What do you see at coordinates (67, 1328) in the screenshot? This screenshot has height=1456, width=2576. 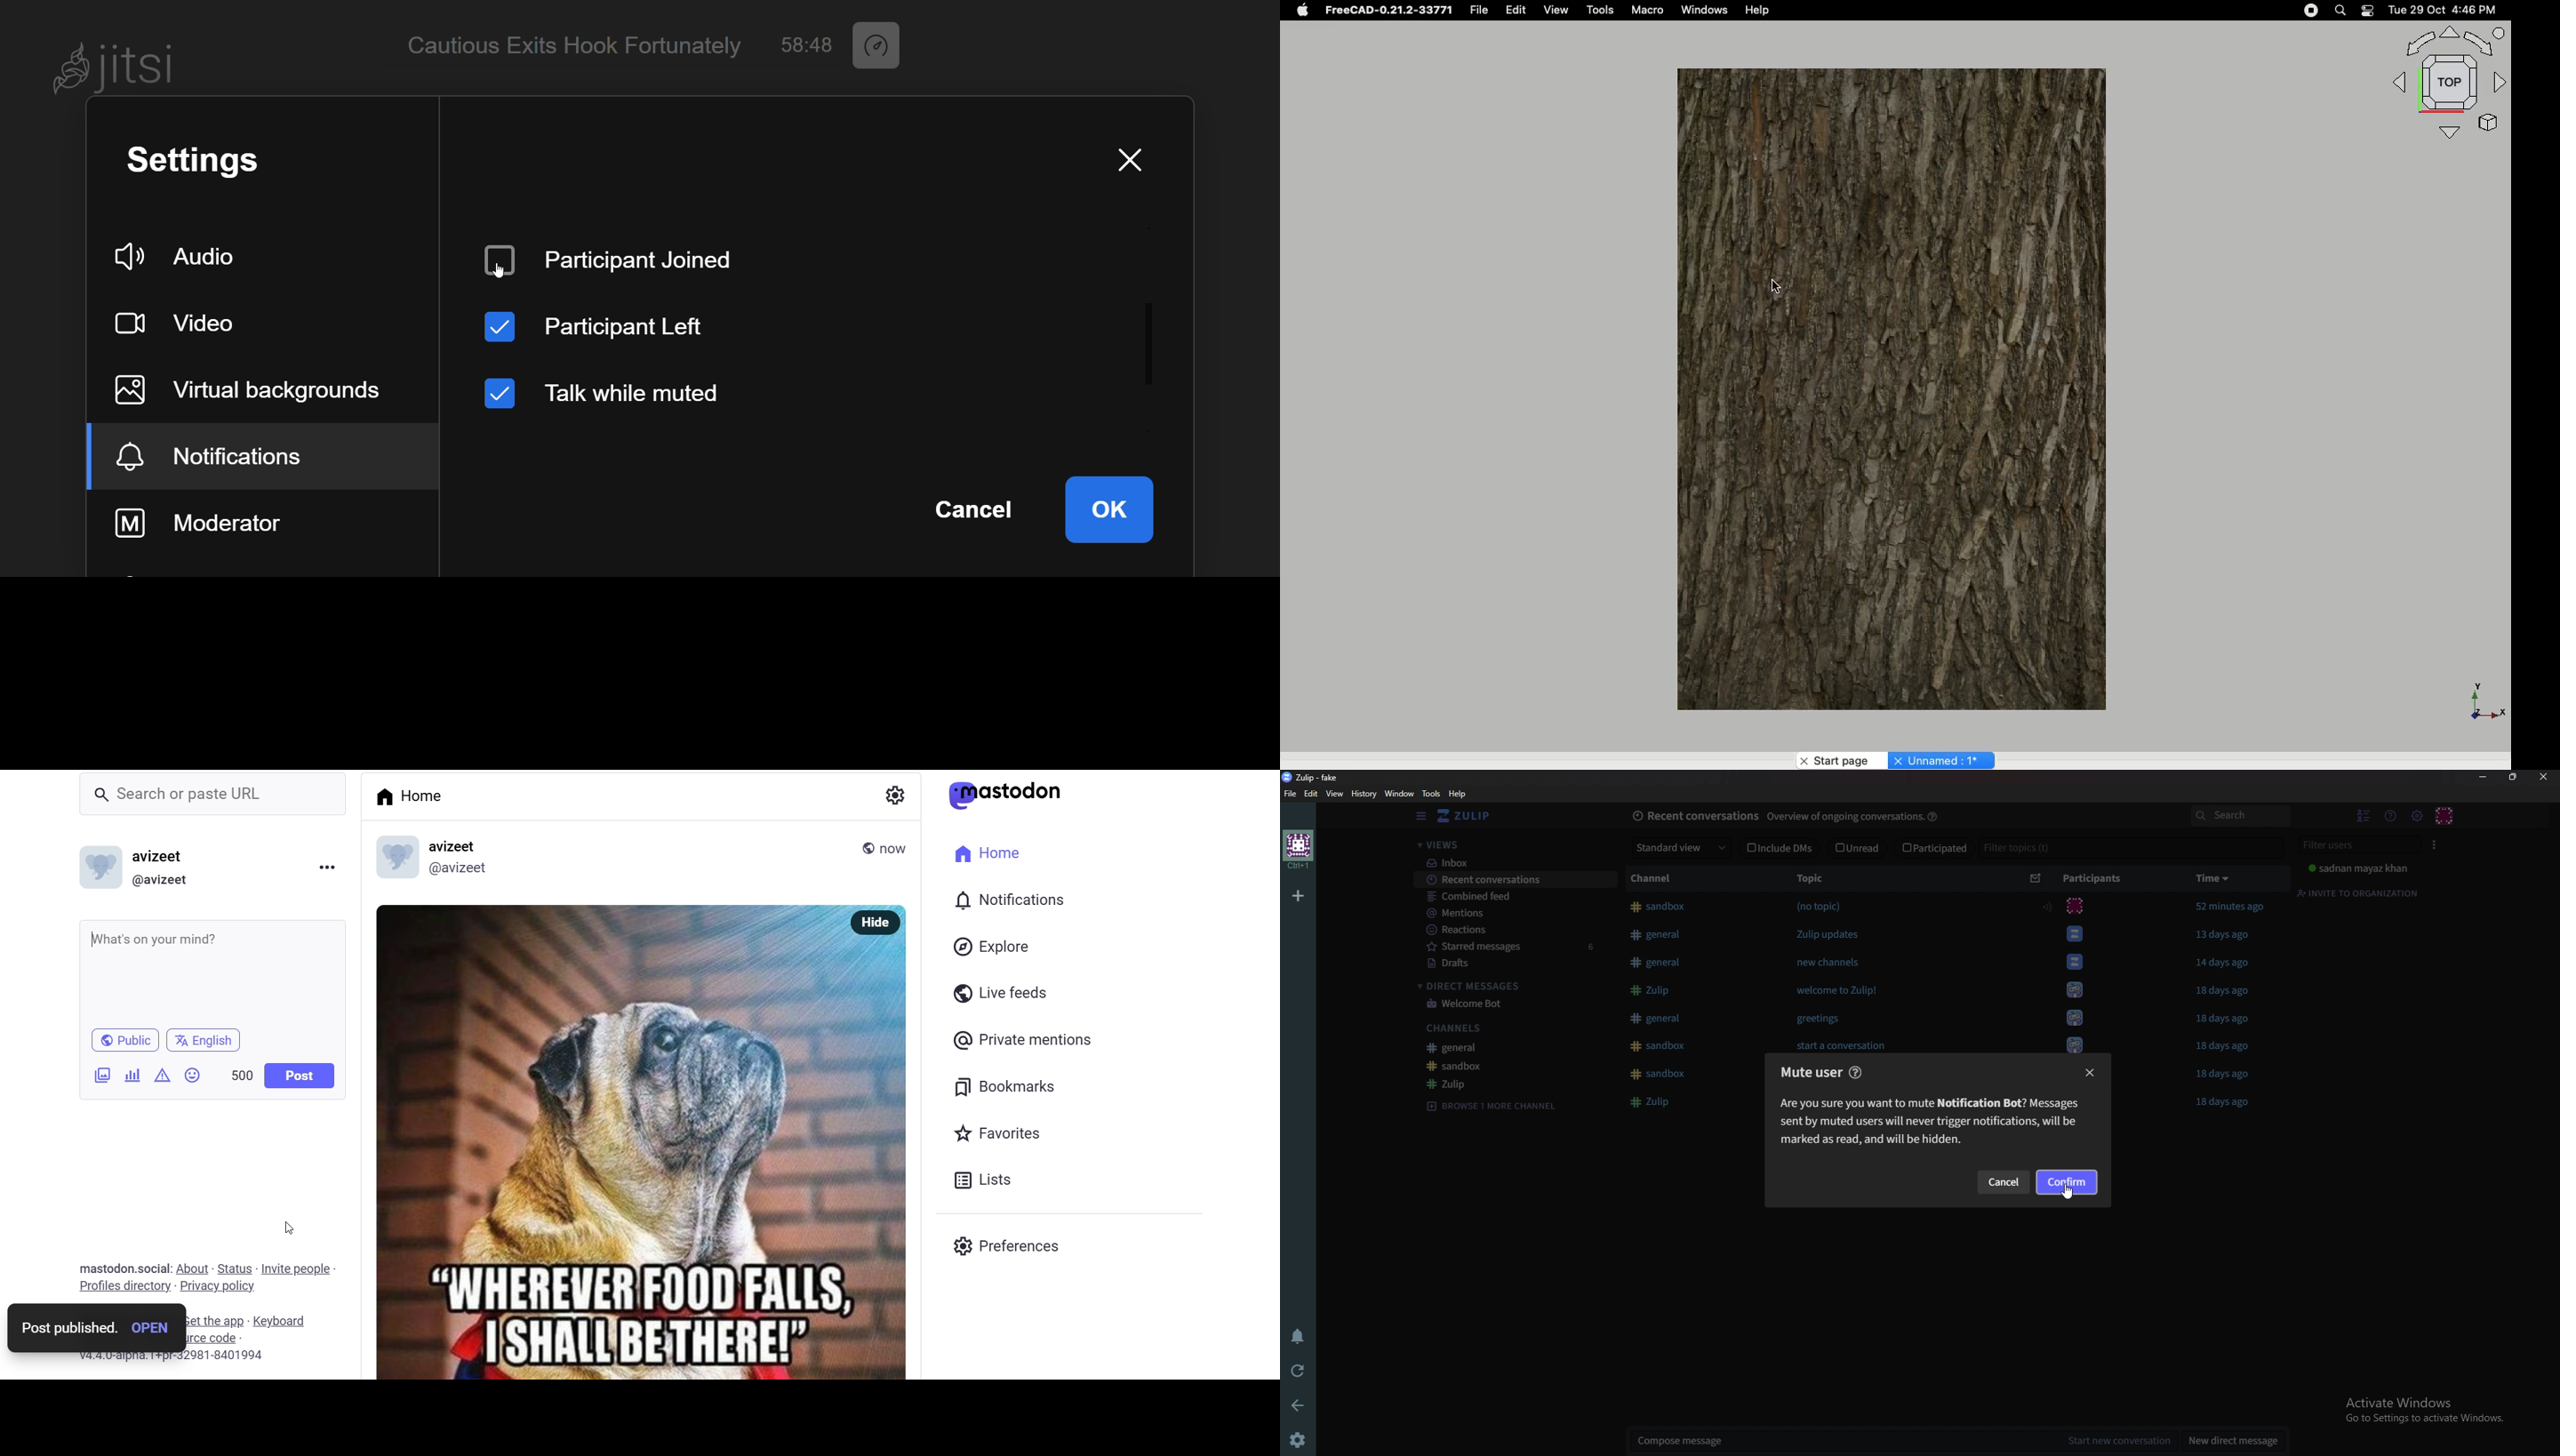 I see `post ublished` at bounding box center [67, 1328].